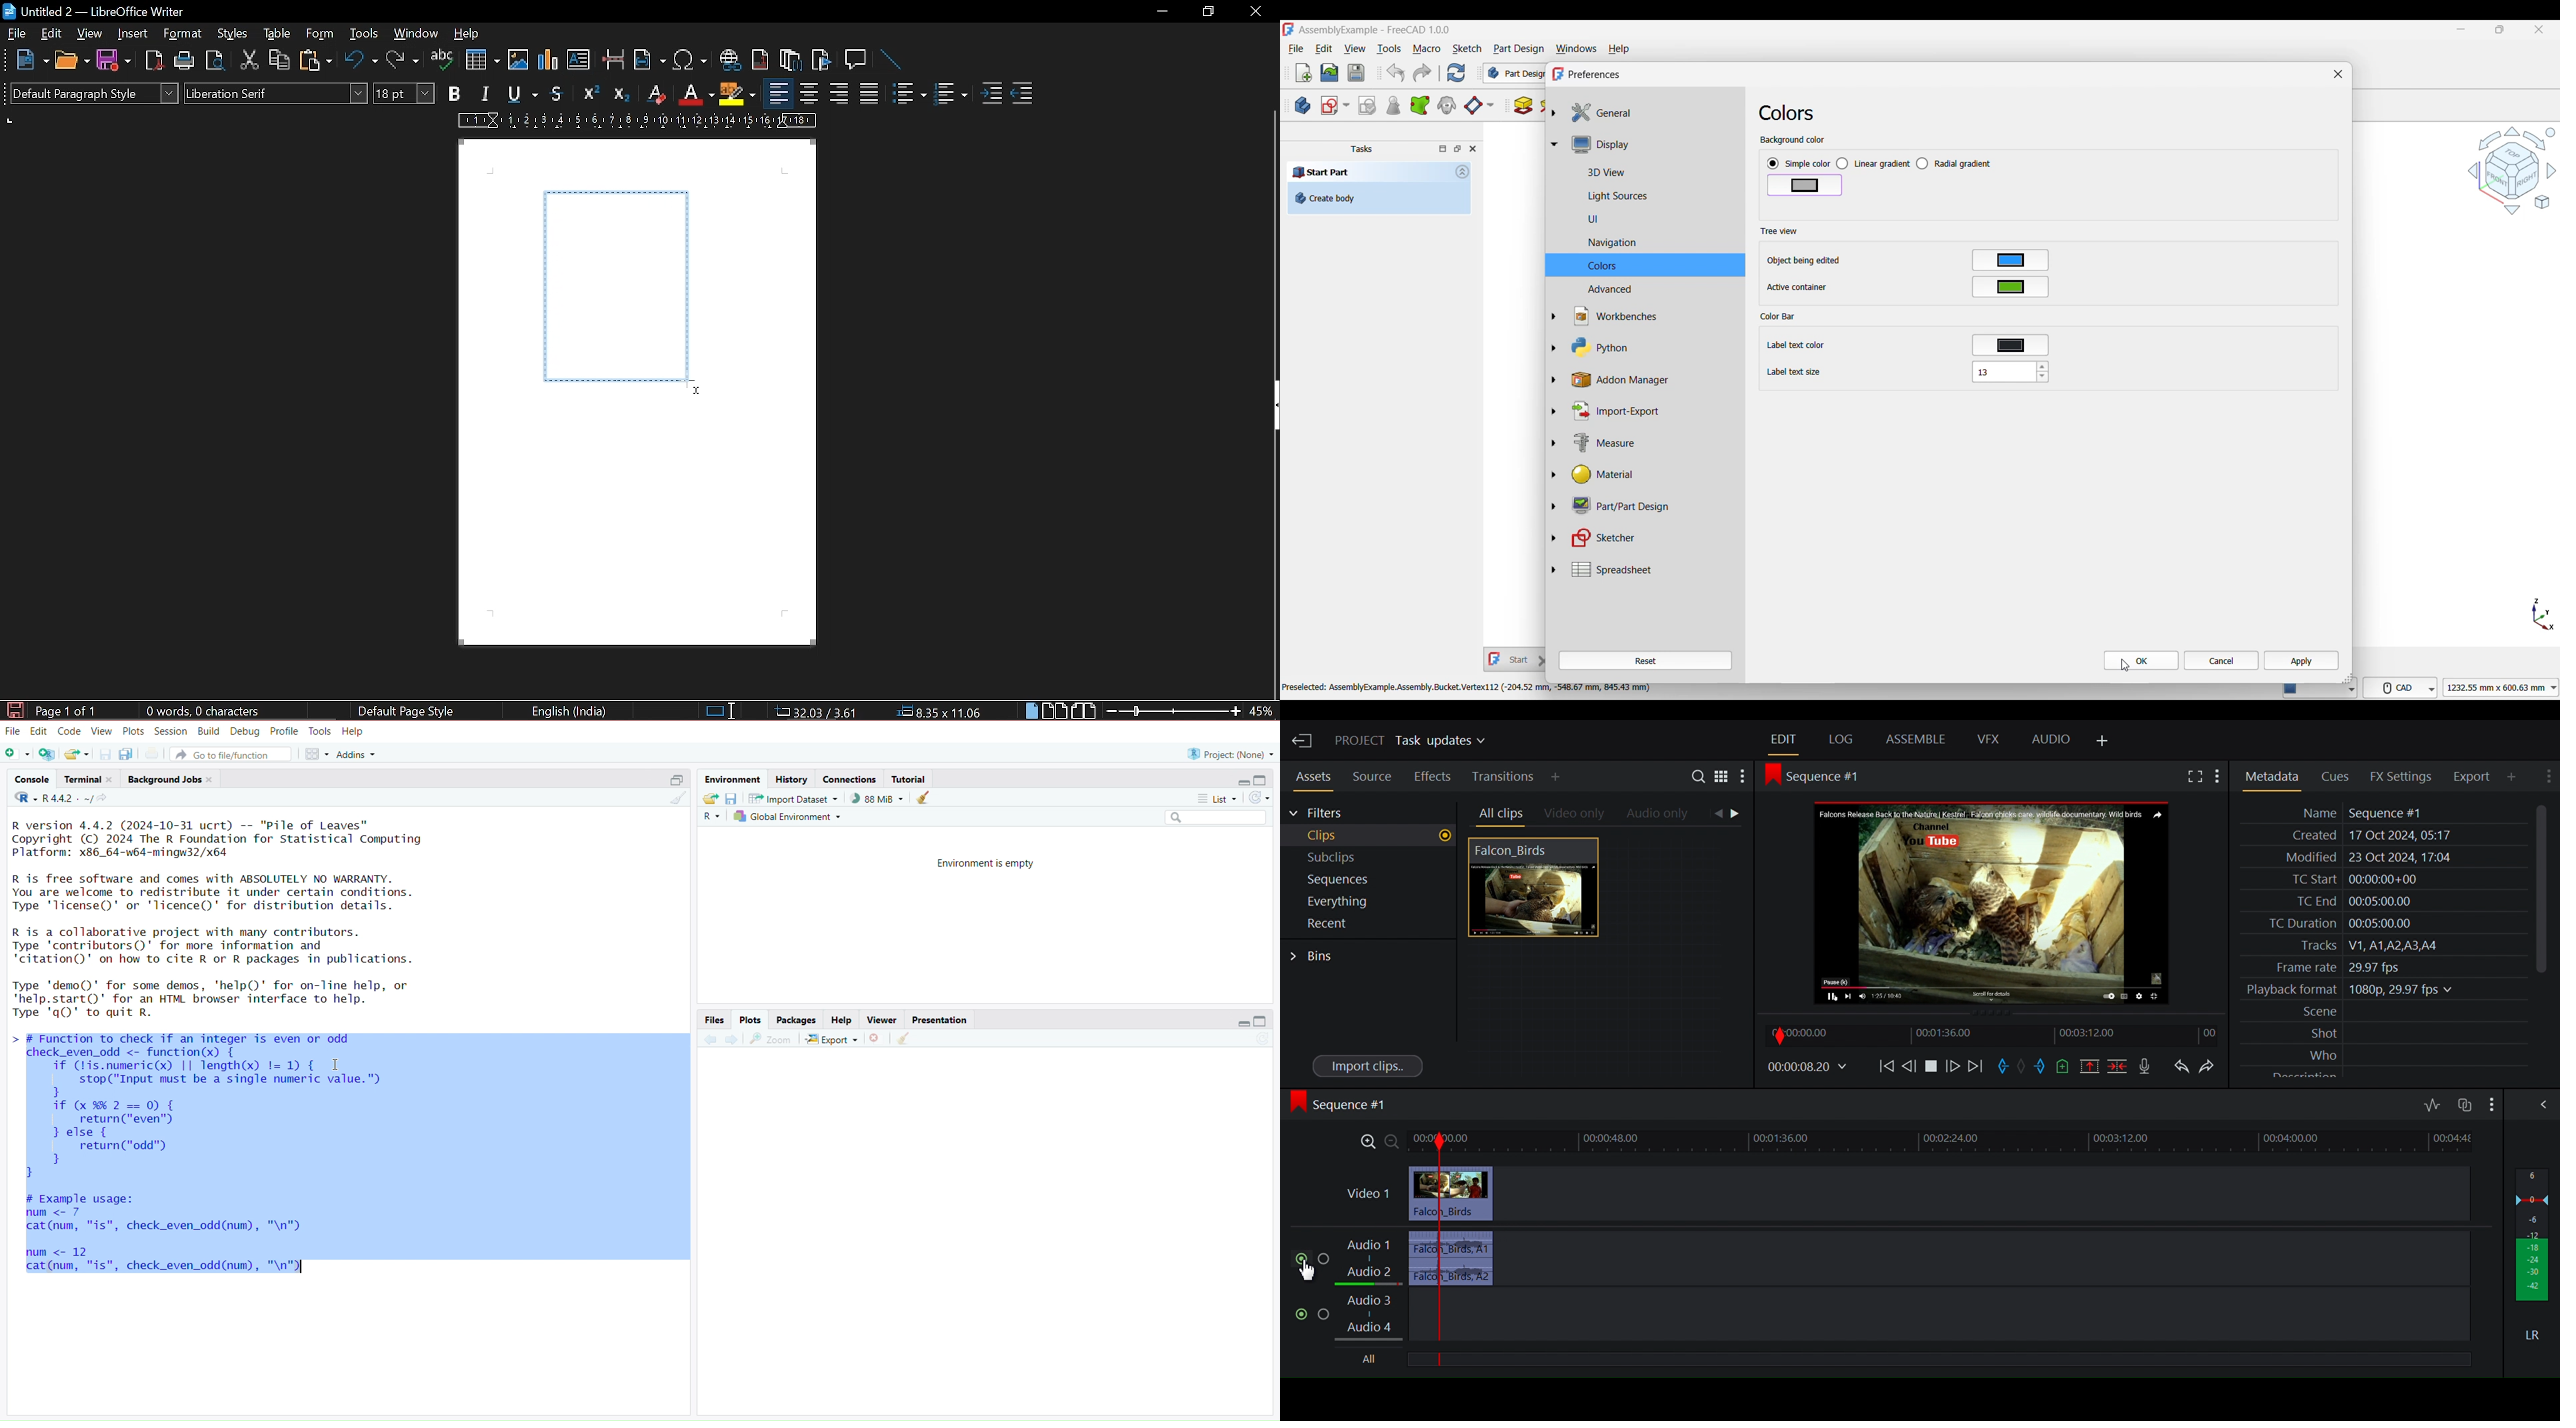  I want to click on Modified, so click(2381, 859).